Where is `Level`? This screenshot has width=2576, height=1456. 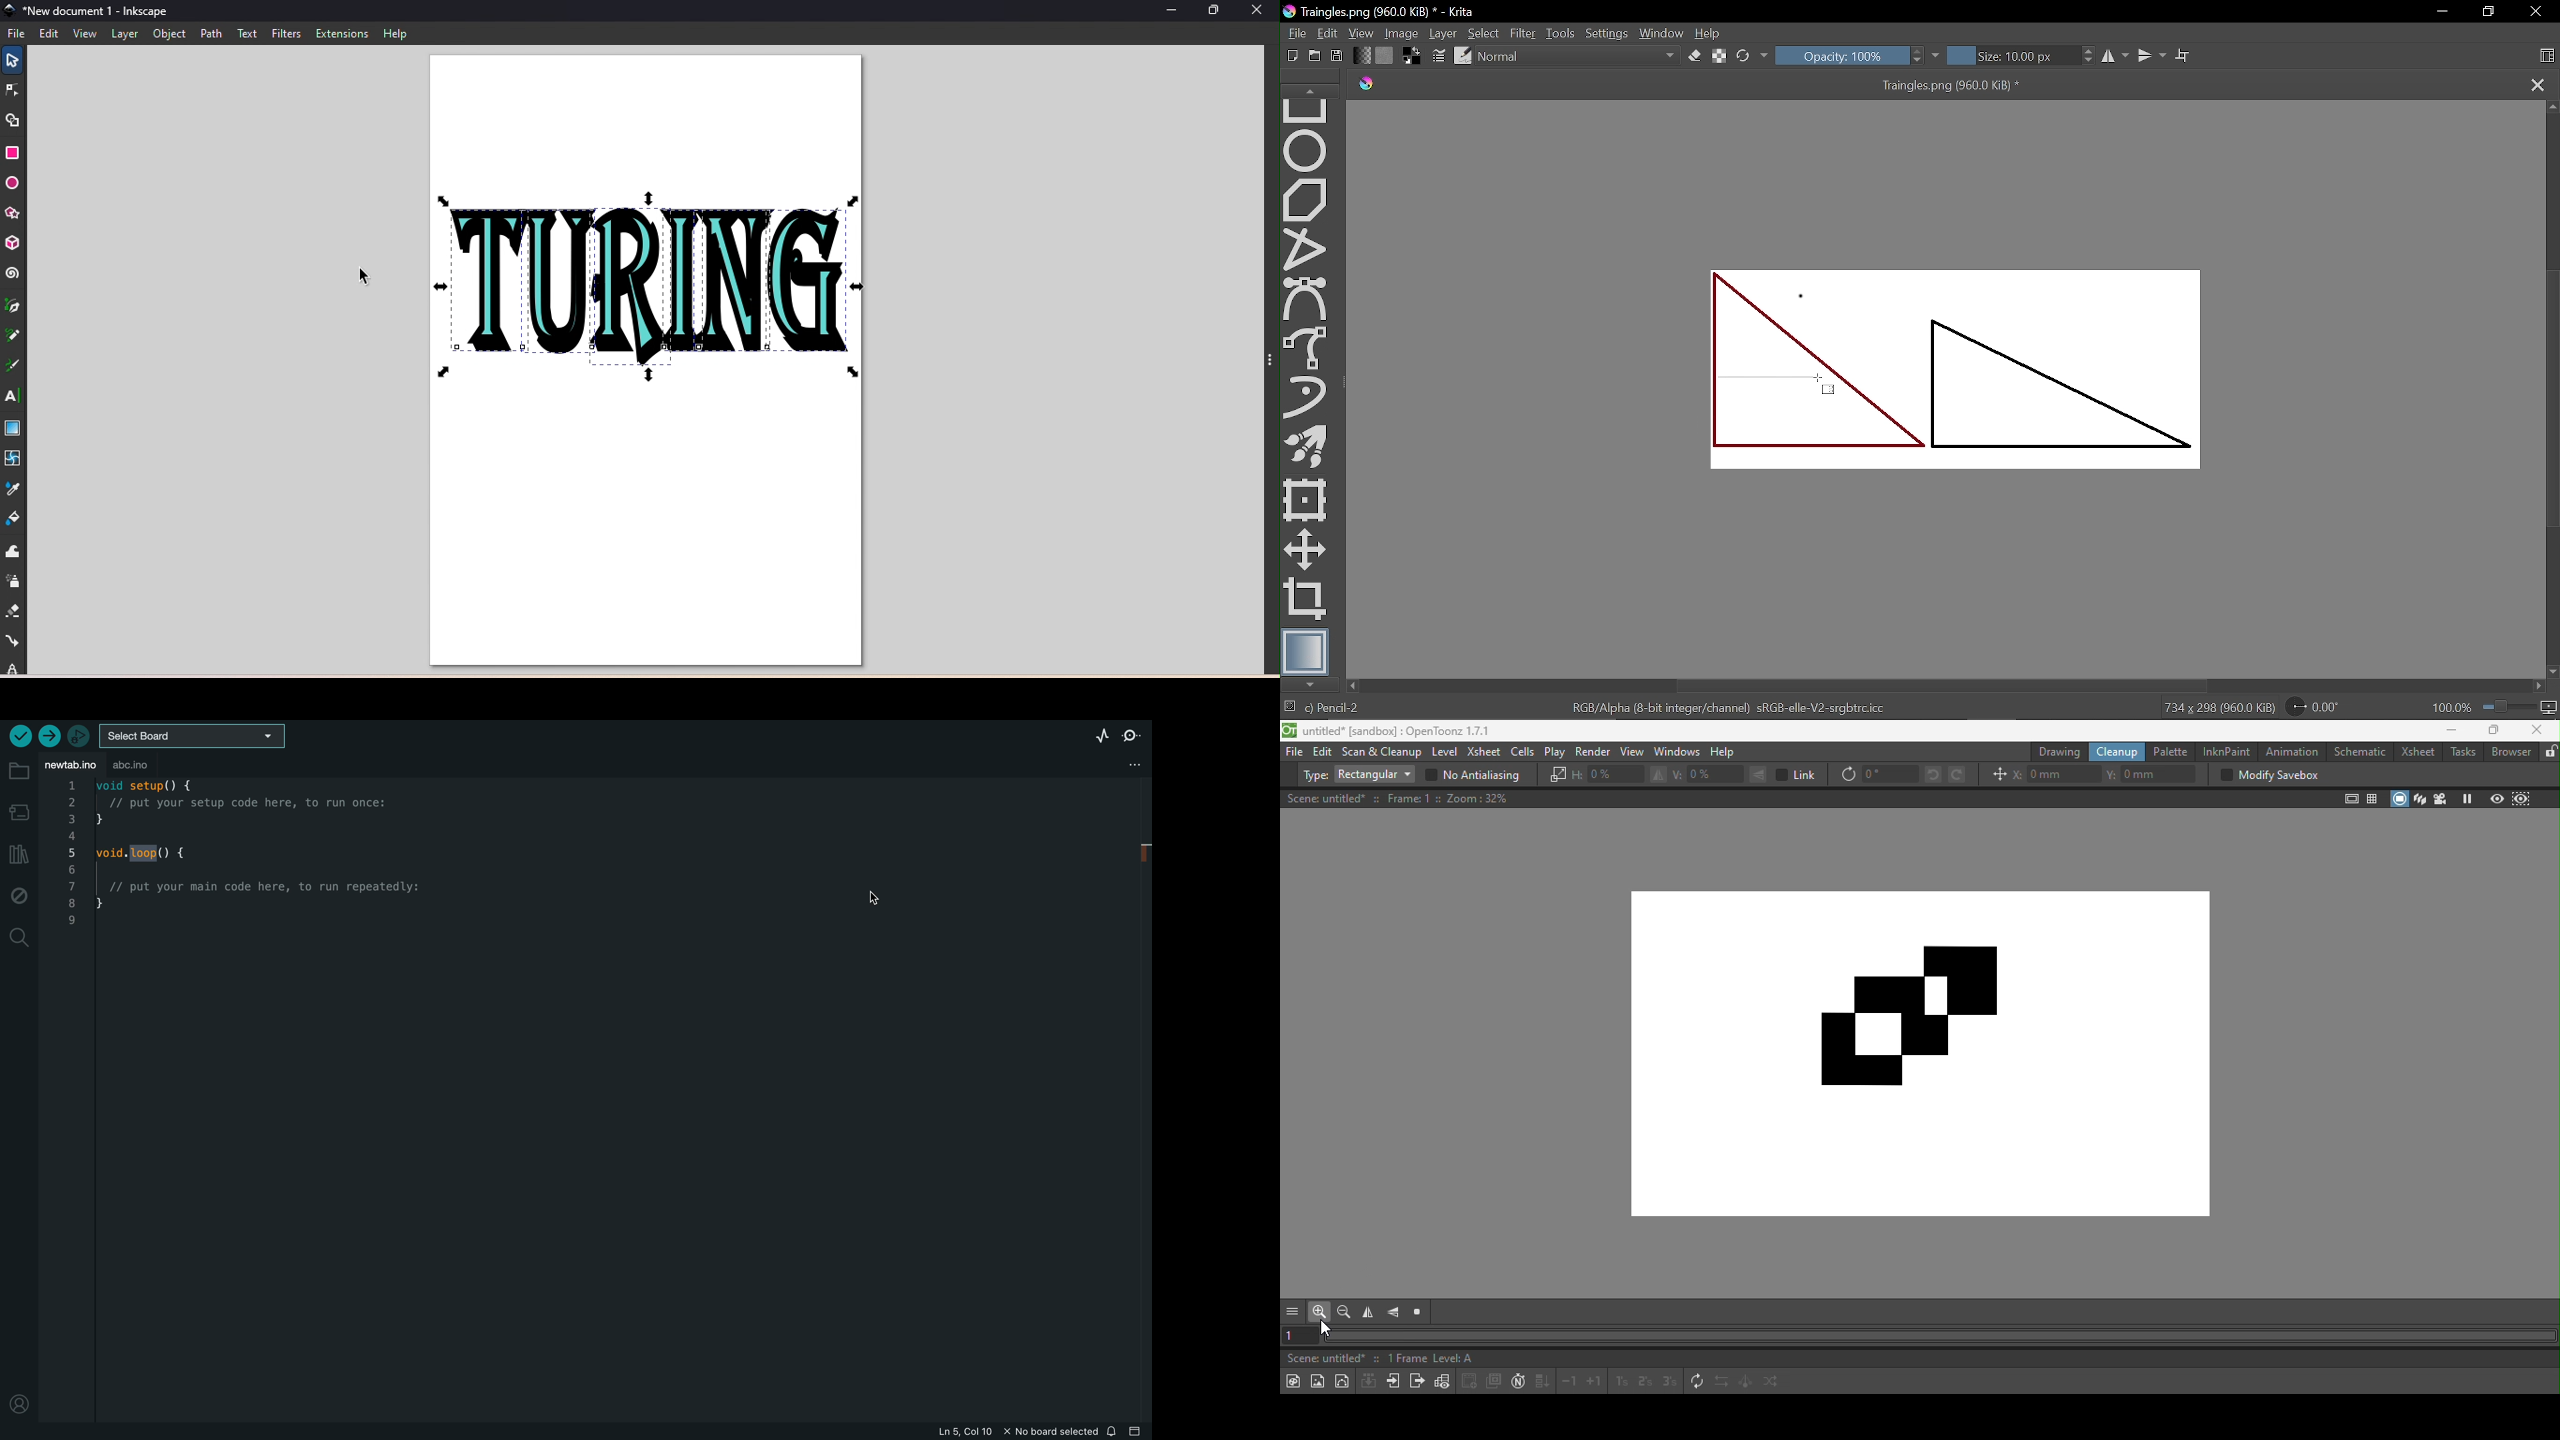 Level is located at coordinates (1445, 753).